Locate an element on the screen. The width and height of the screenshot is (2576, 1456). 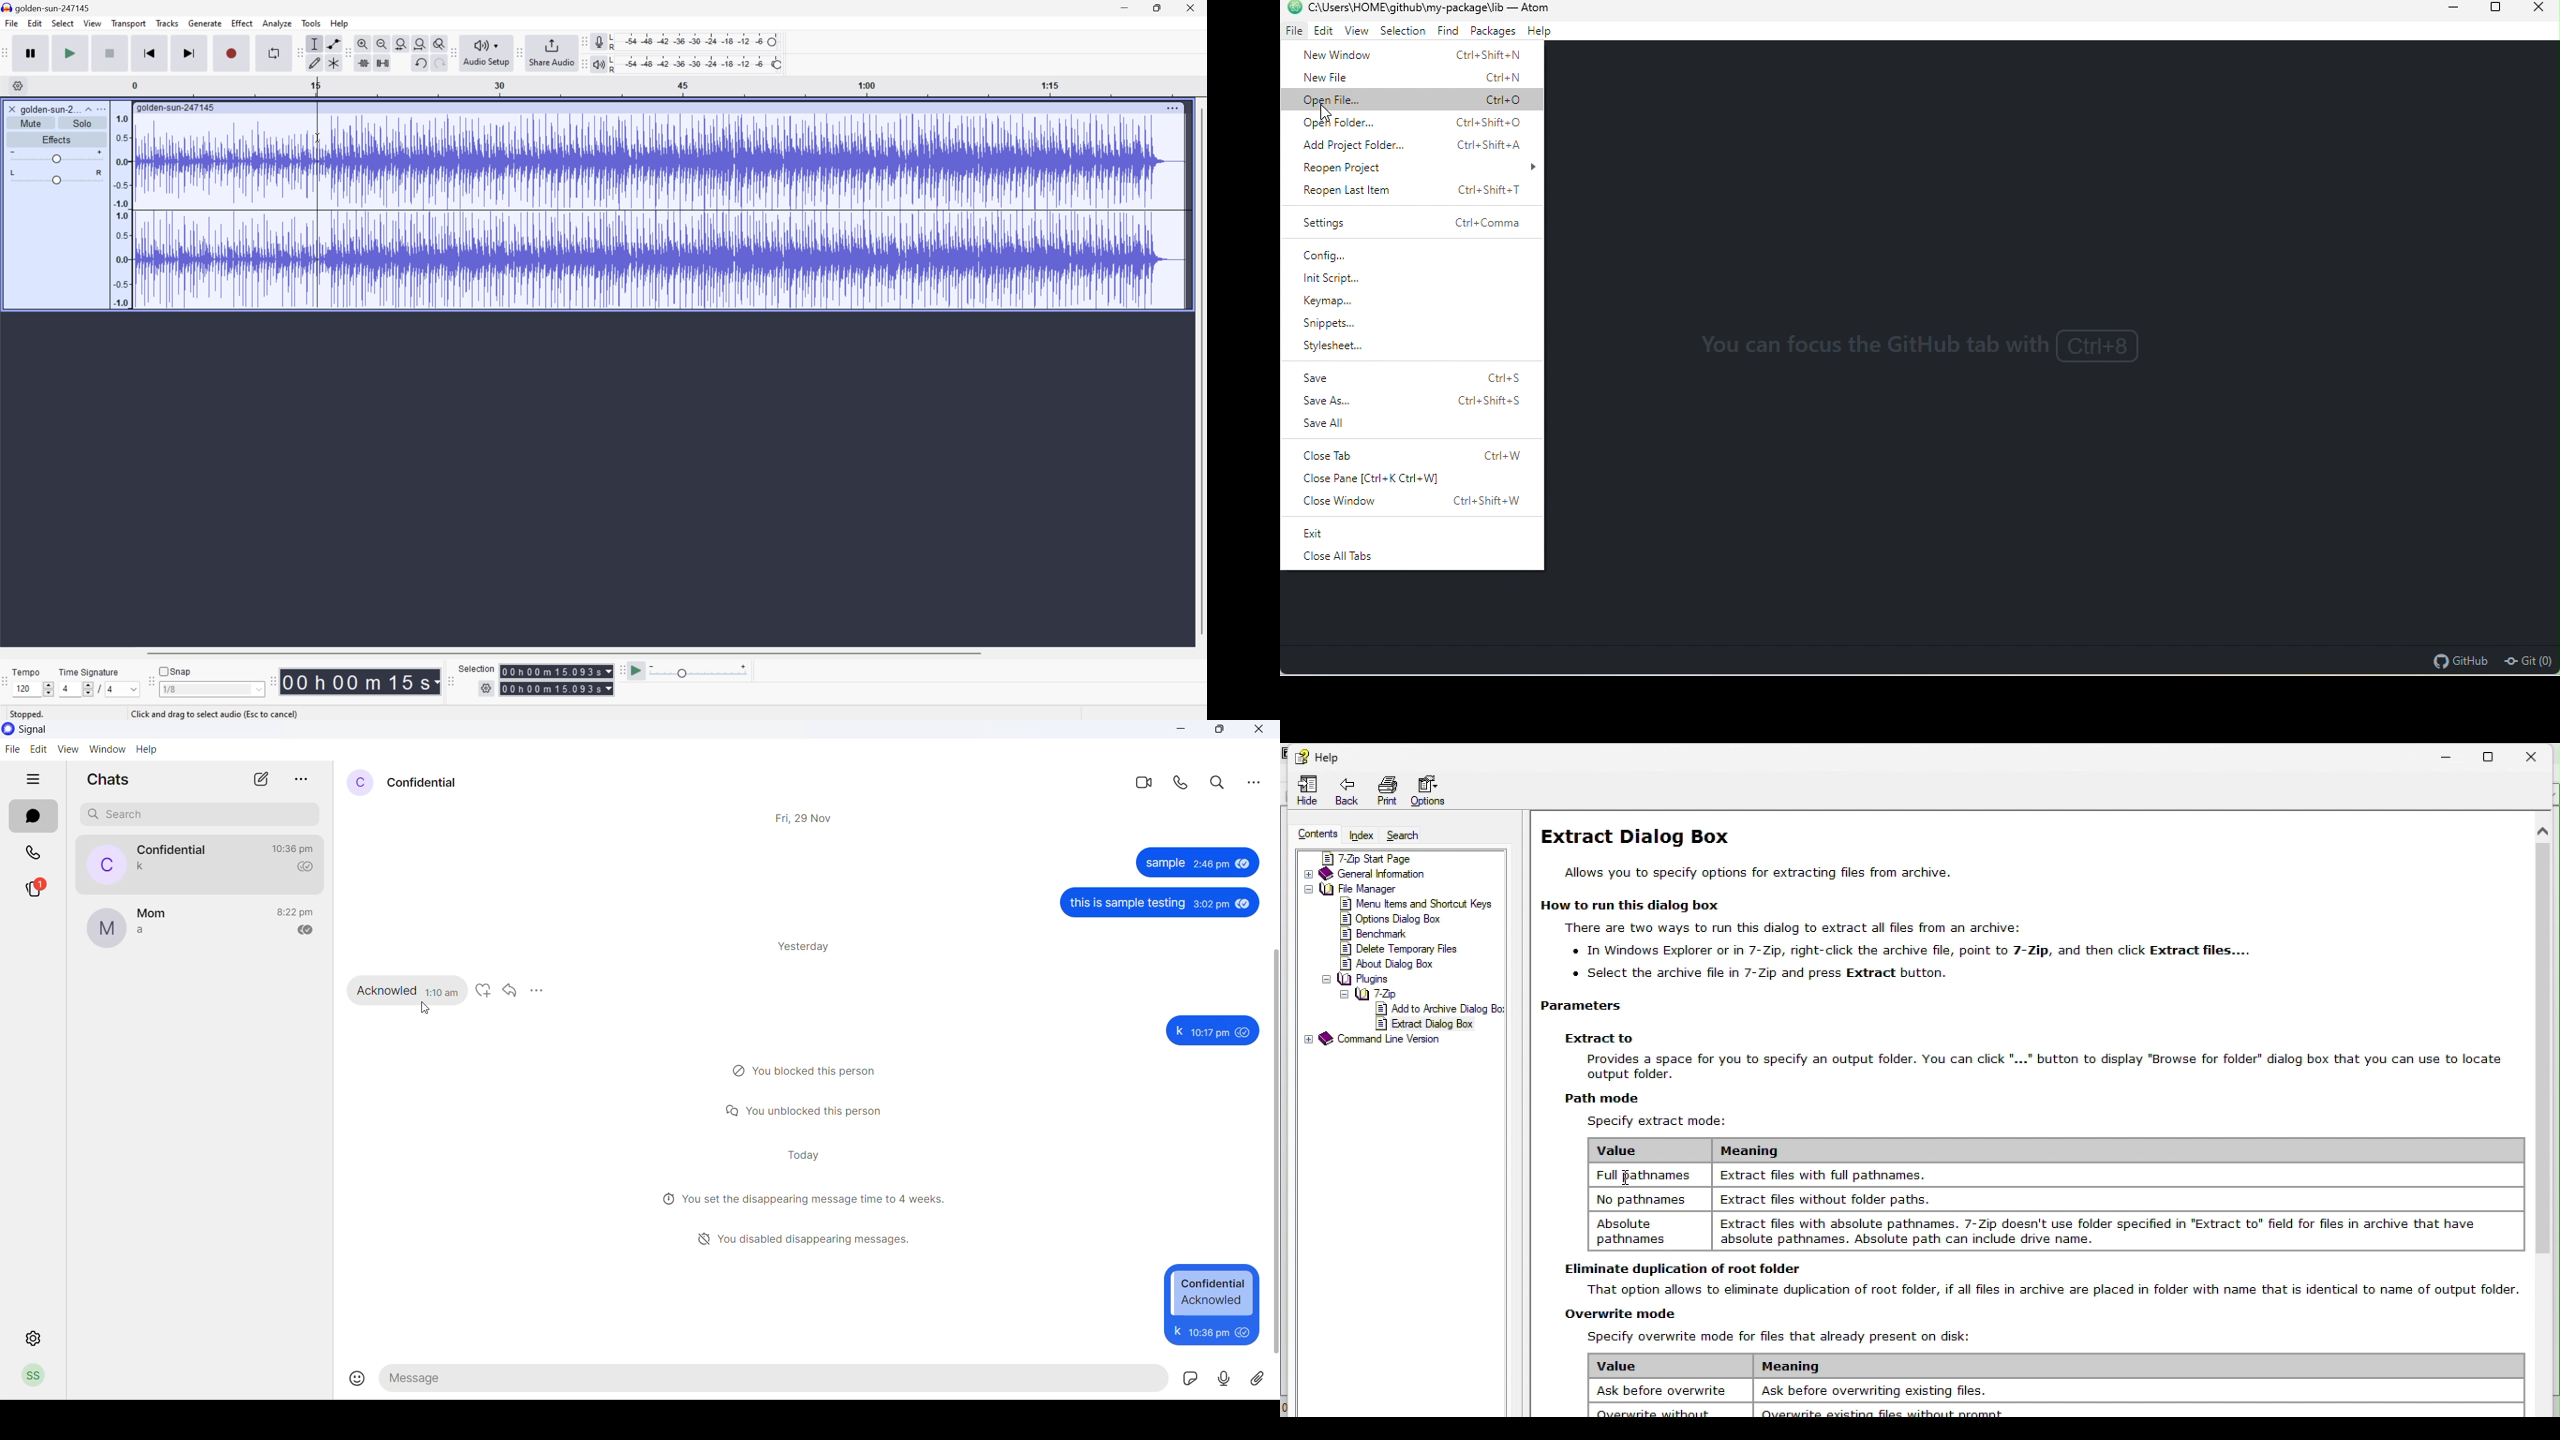
Minimize is located at coordinates (2445, 758).